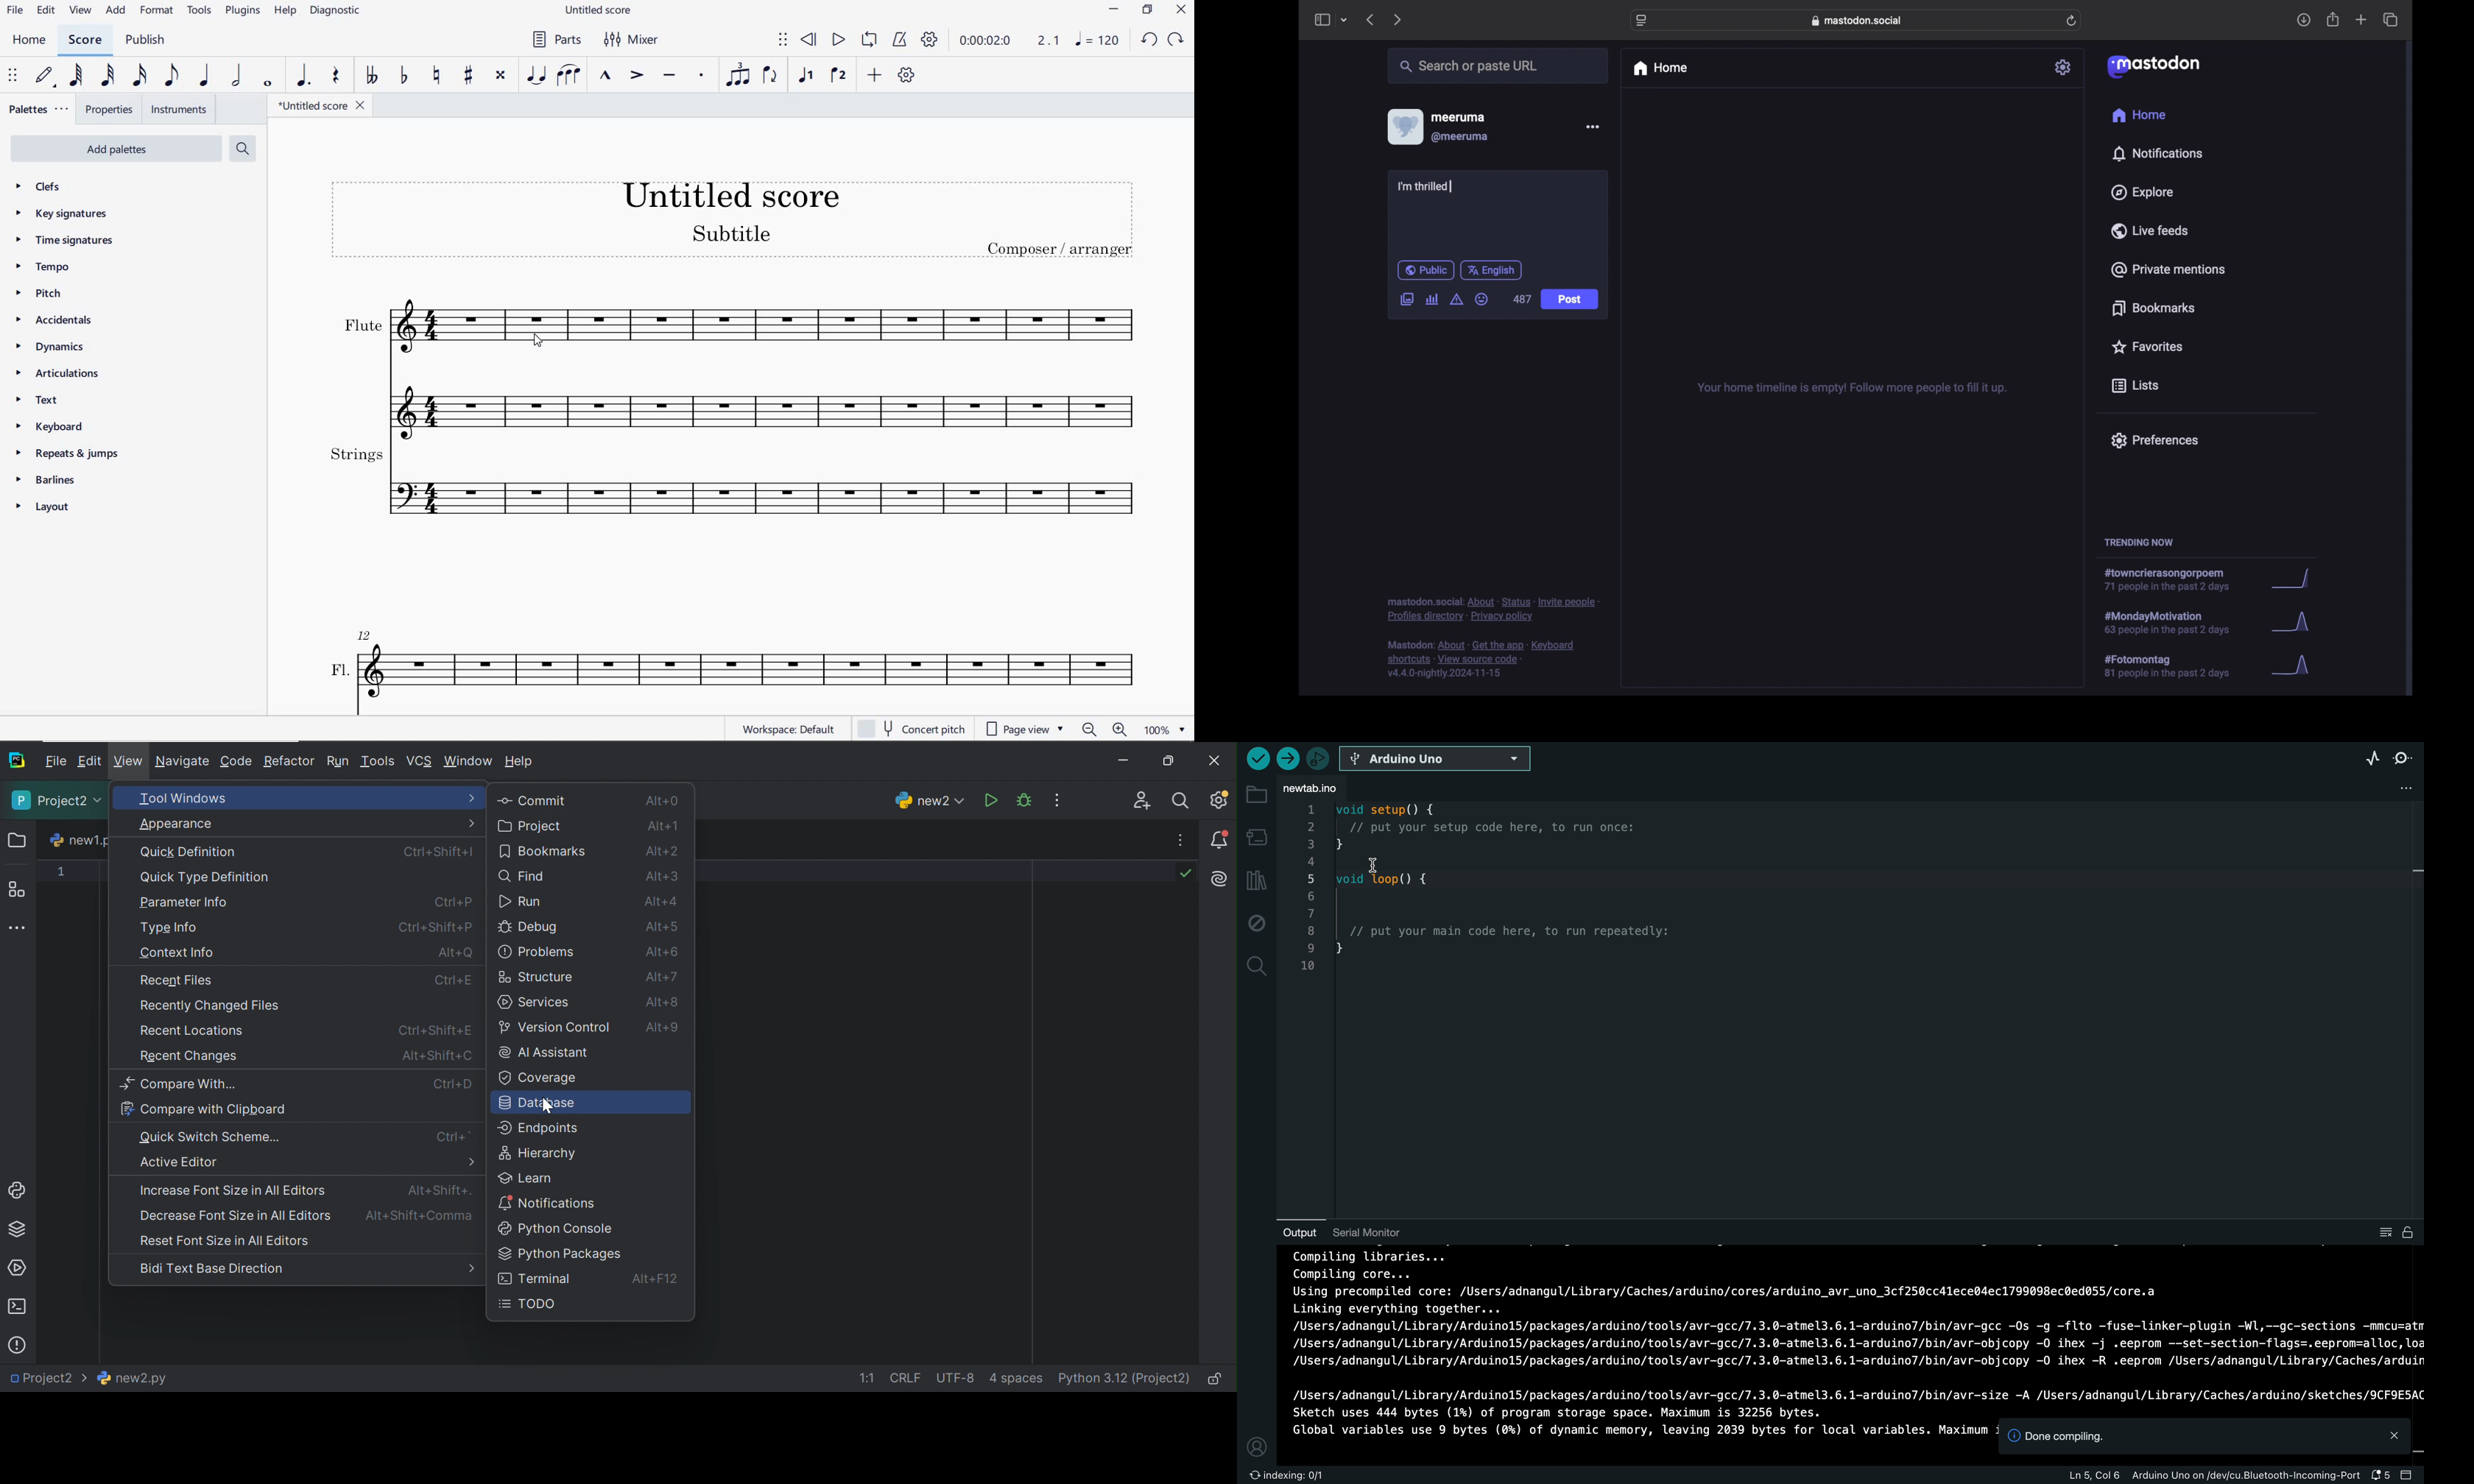 This screenshot has height=1484, width=2492. What do you see at coordinates (595, 1103) in the screenshot?
I see `Database` at bounding box center [595, 1103].